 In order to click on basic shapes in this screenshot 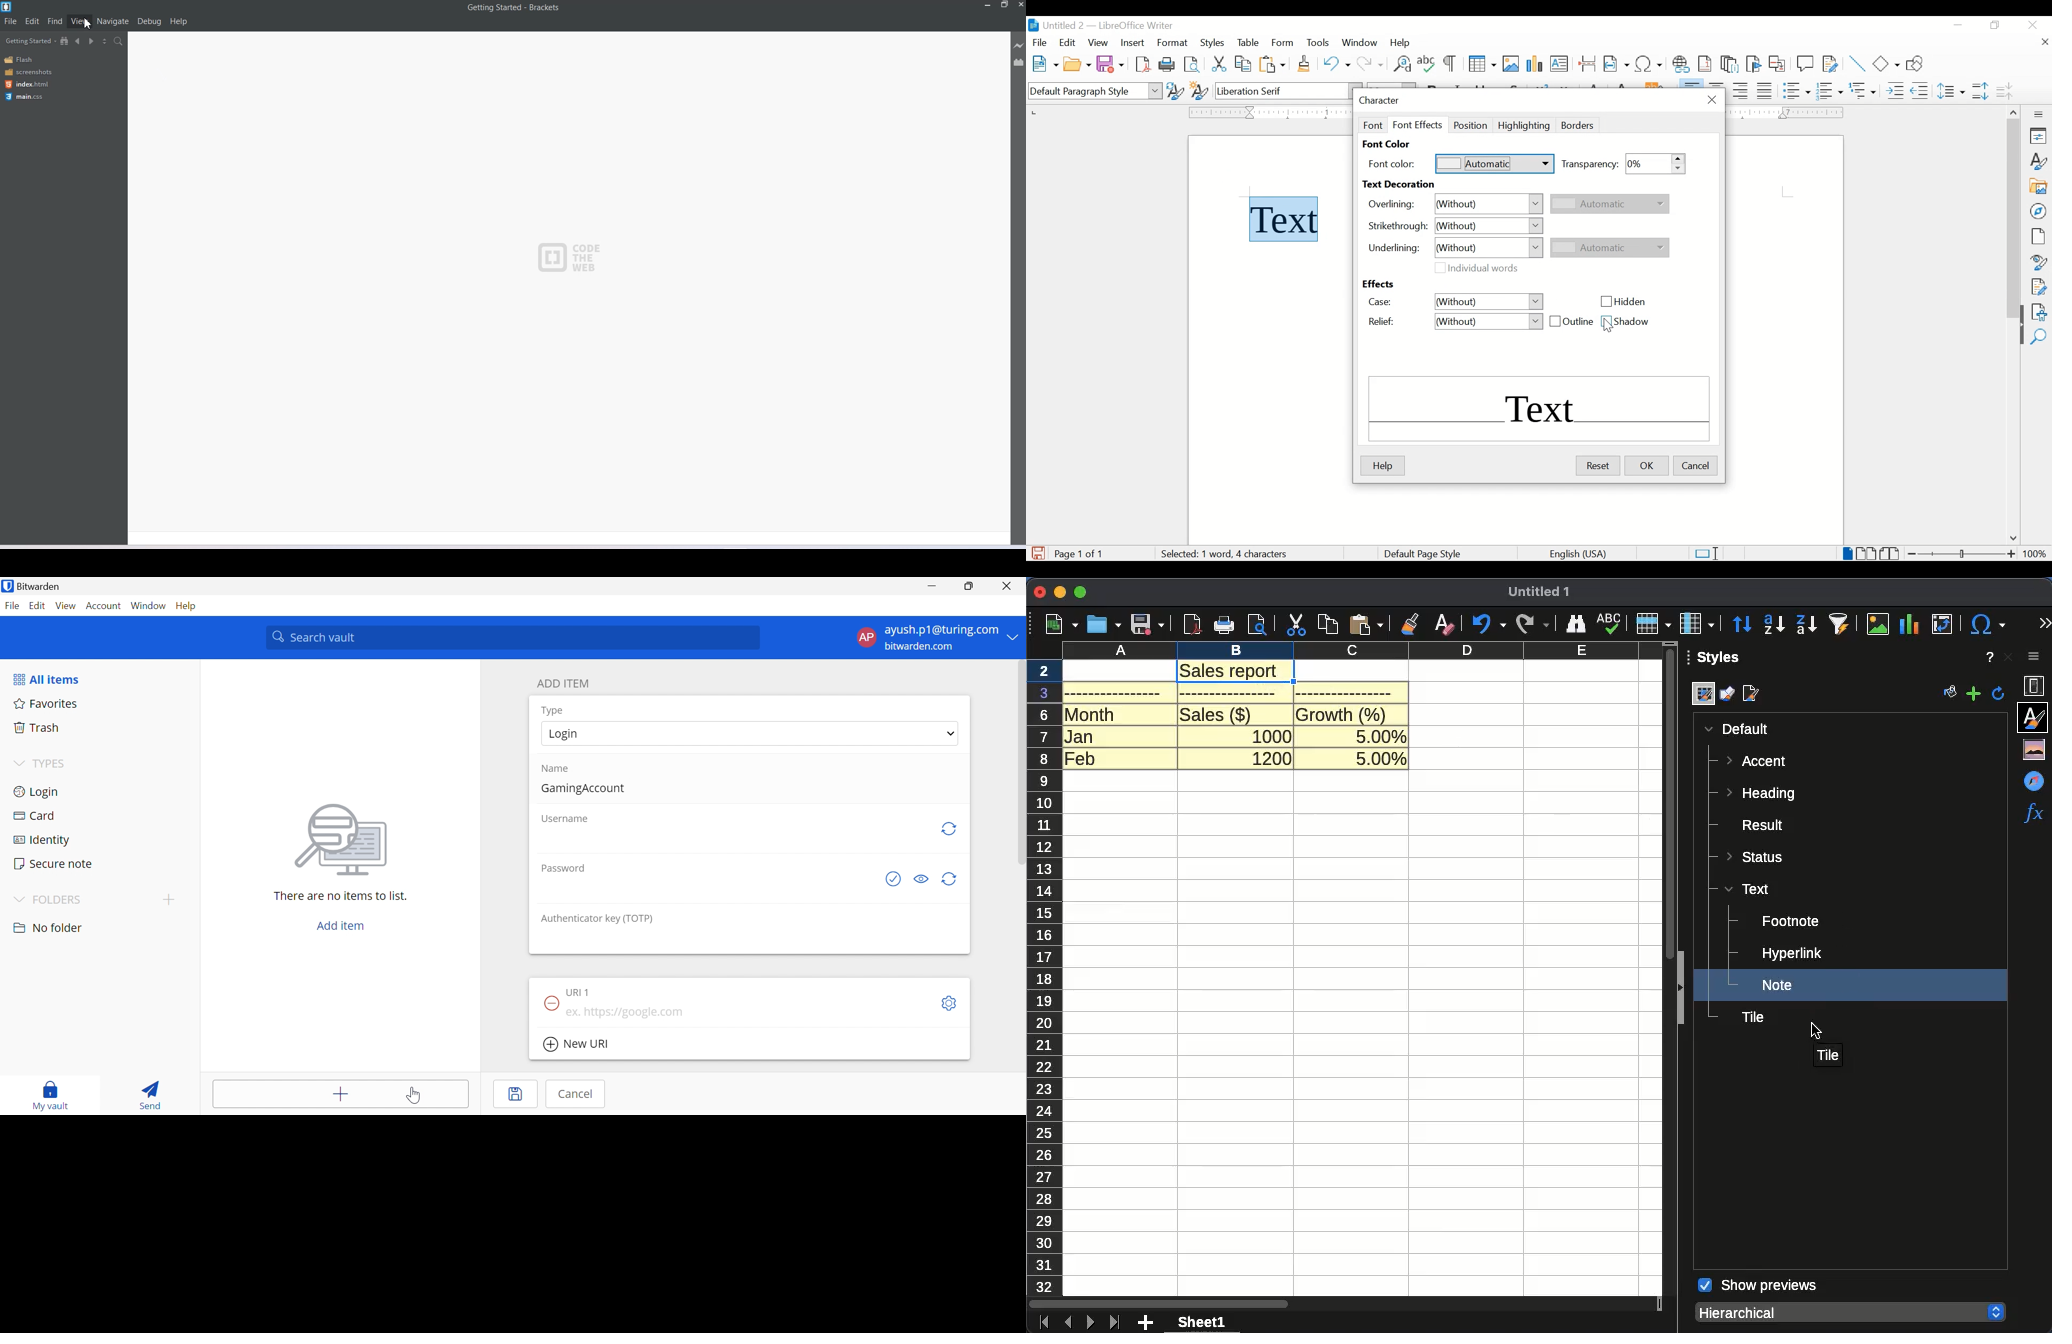, I will do `click(1887, 64)`.